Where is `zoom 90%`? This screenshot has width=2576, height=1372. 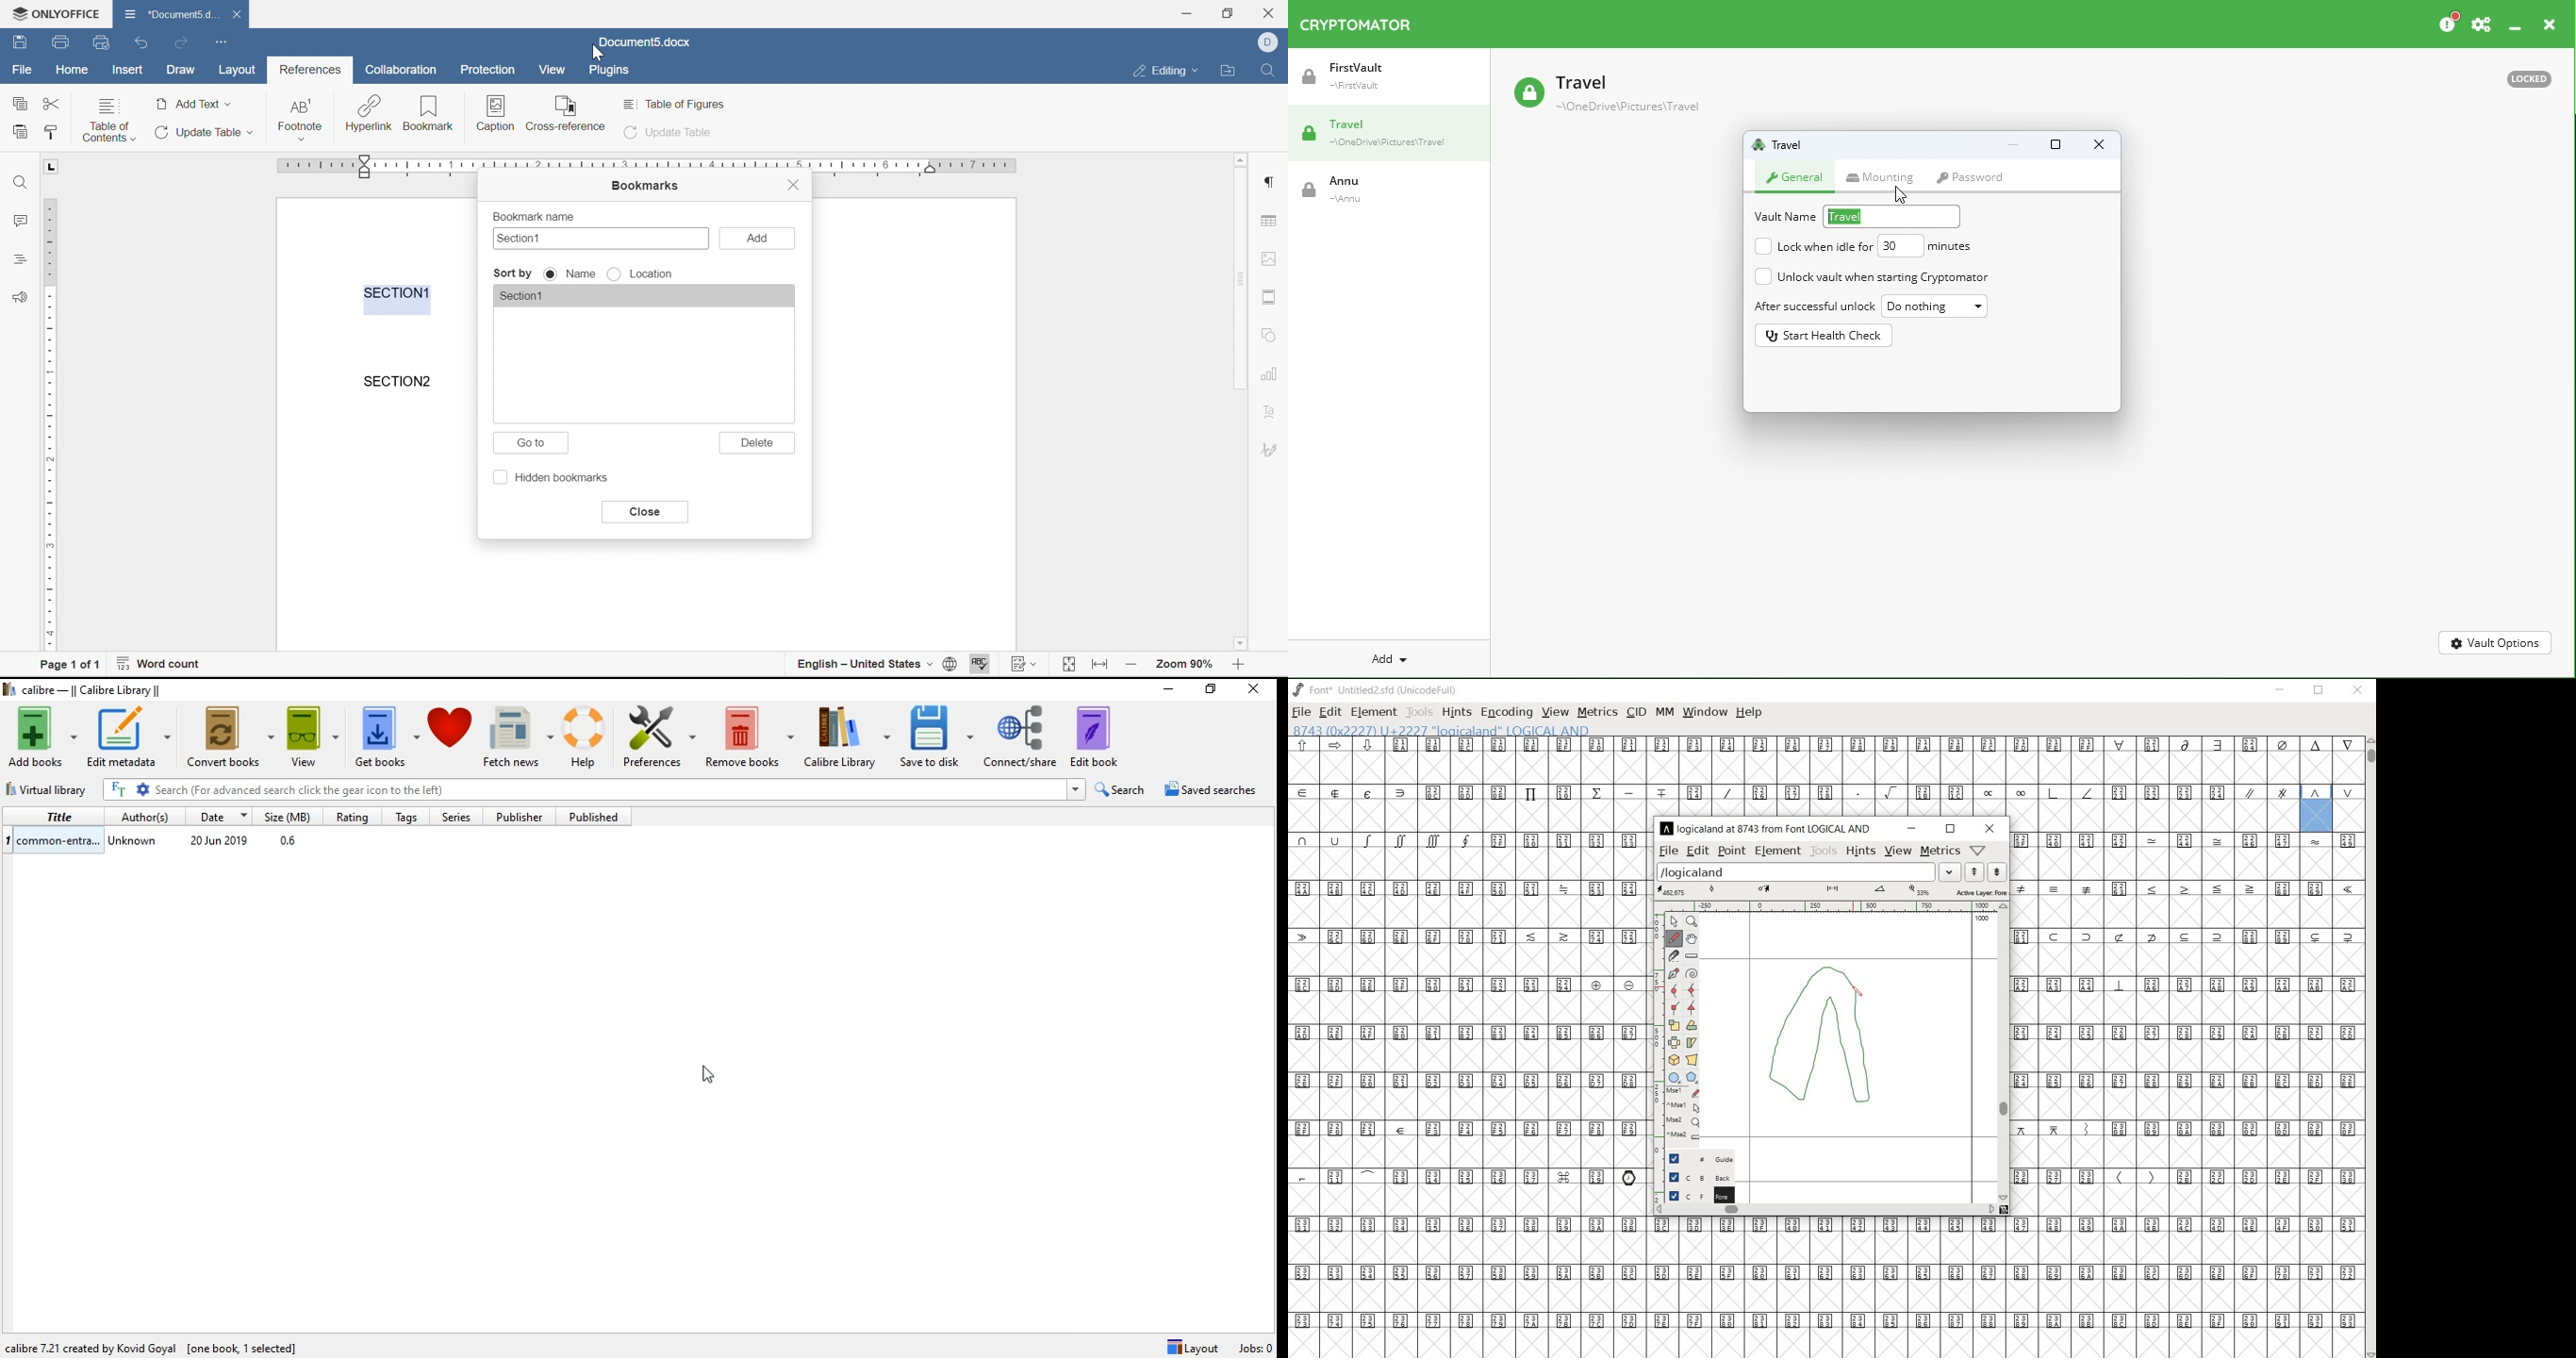
zoom 90% is located at coordinates (1184, 664).